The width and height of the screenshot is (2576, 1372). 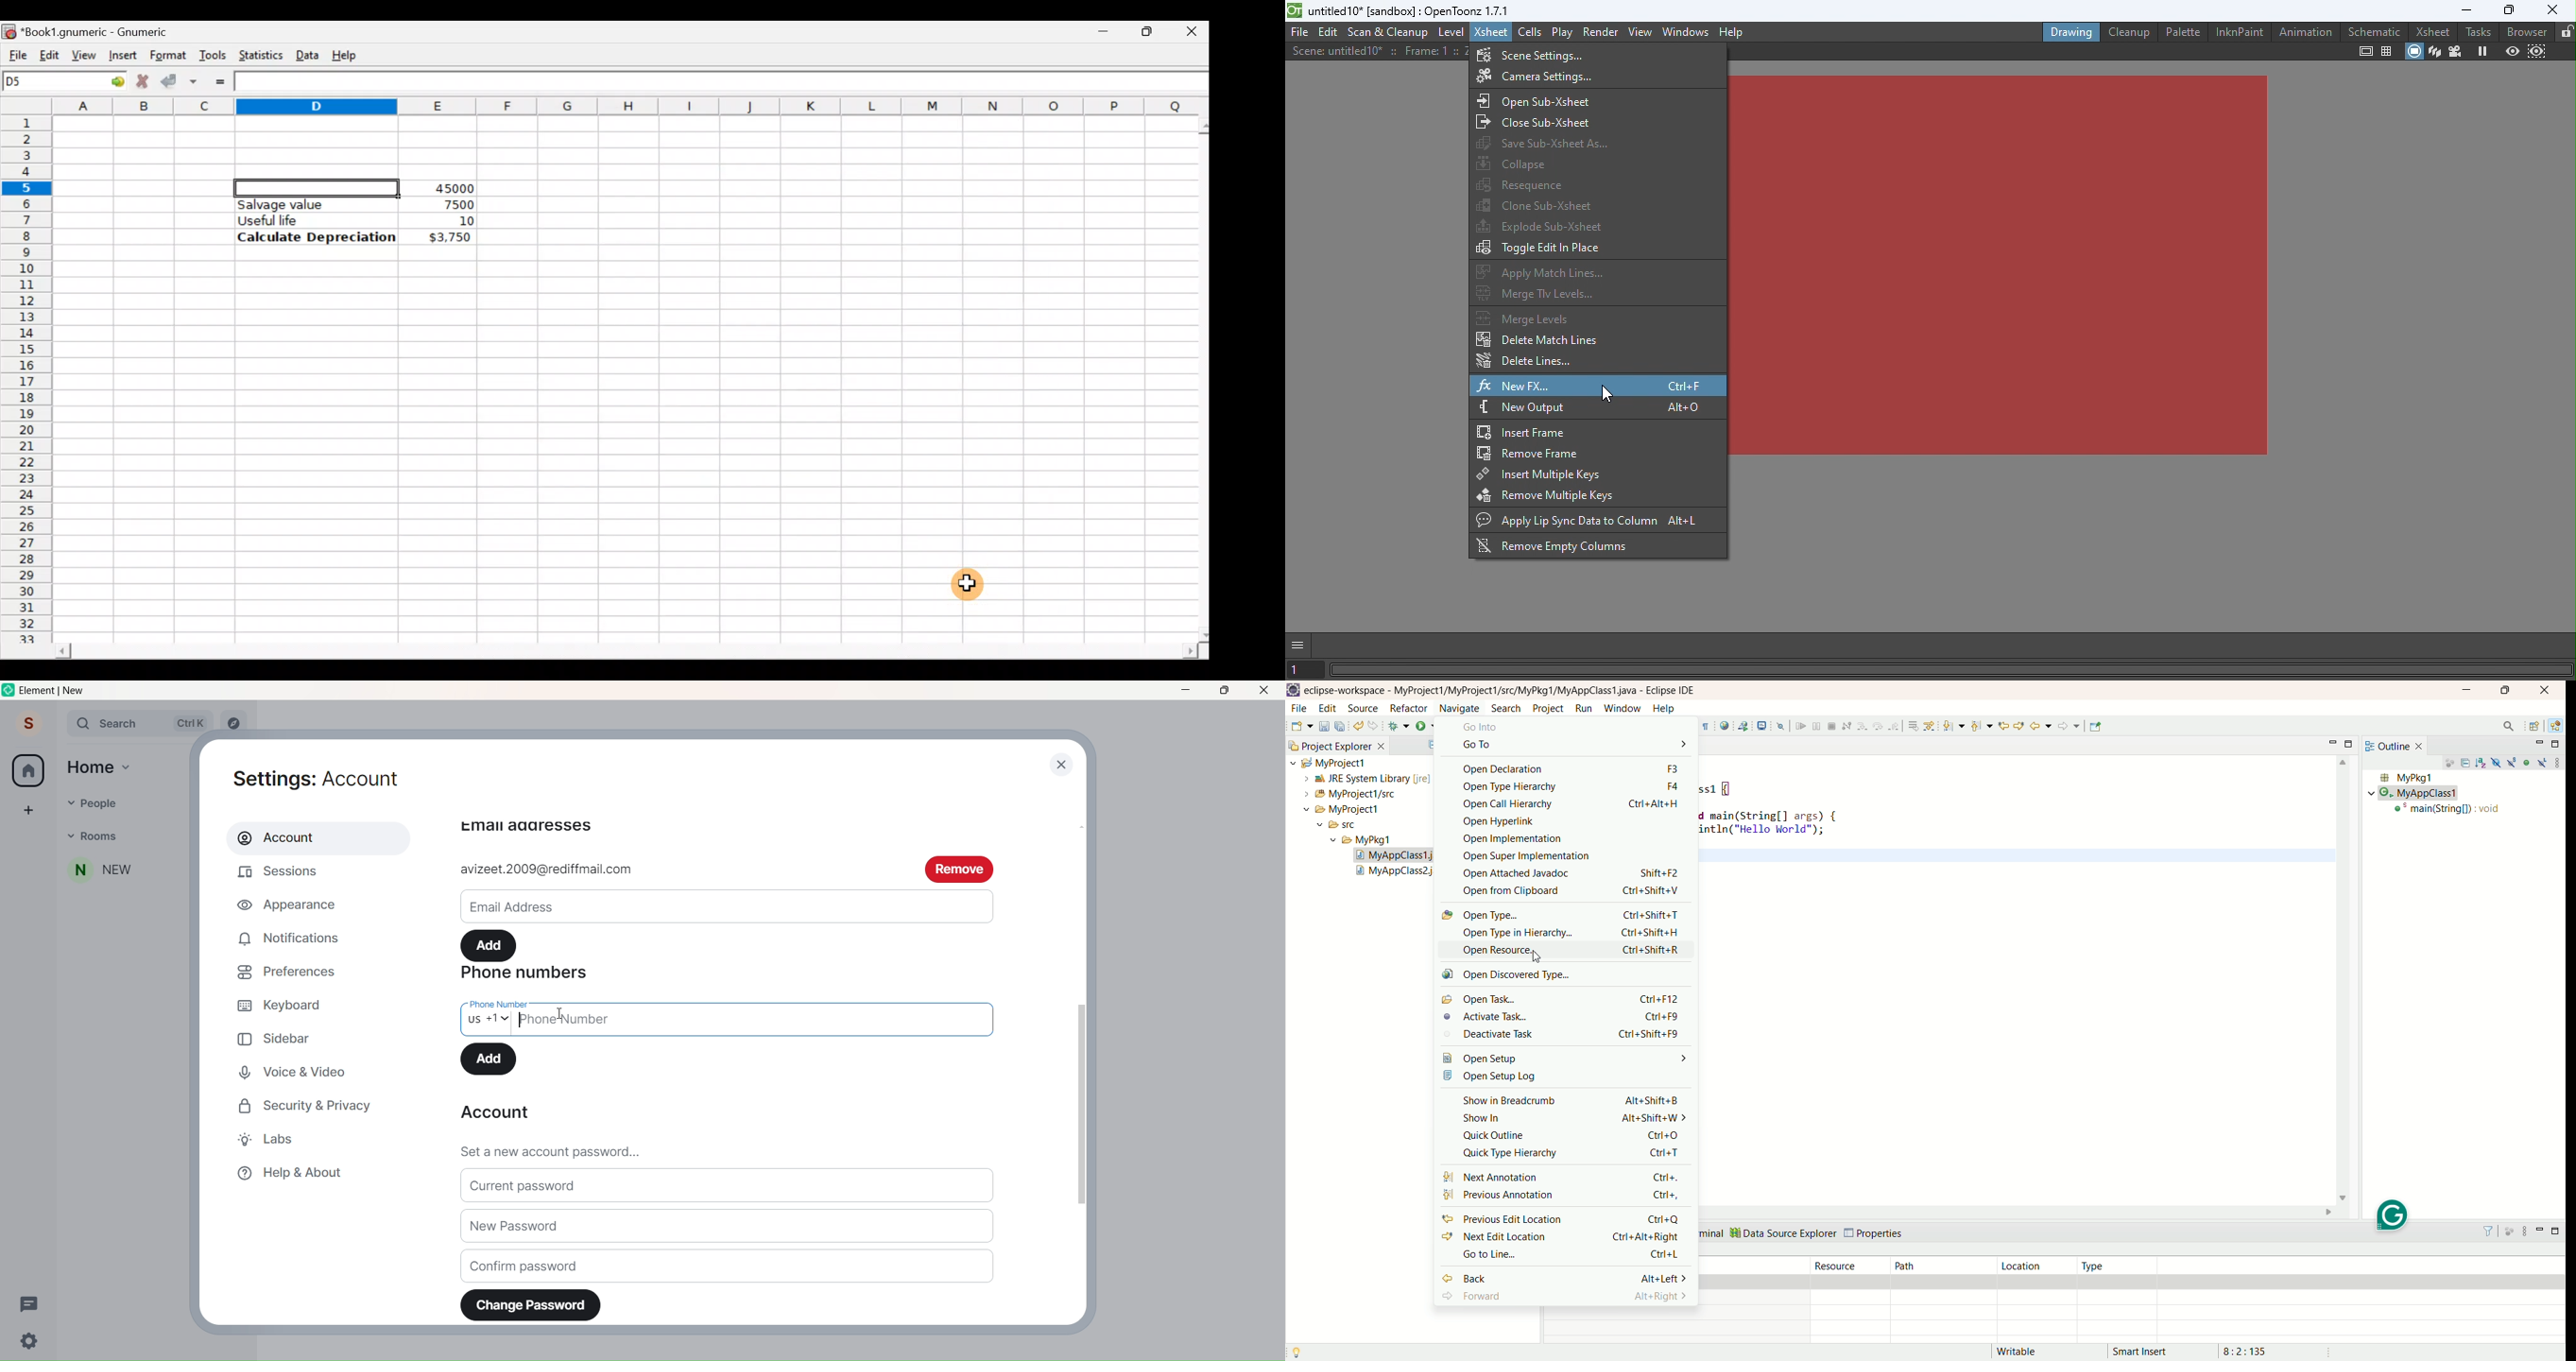 What do you see at coordinates (1365, 709) in the screenshot?
I see `source` at bounding box center [1365, 709].